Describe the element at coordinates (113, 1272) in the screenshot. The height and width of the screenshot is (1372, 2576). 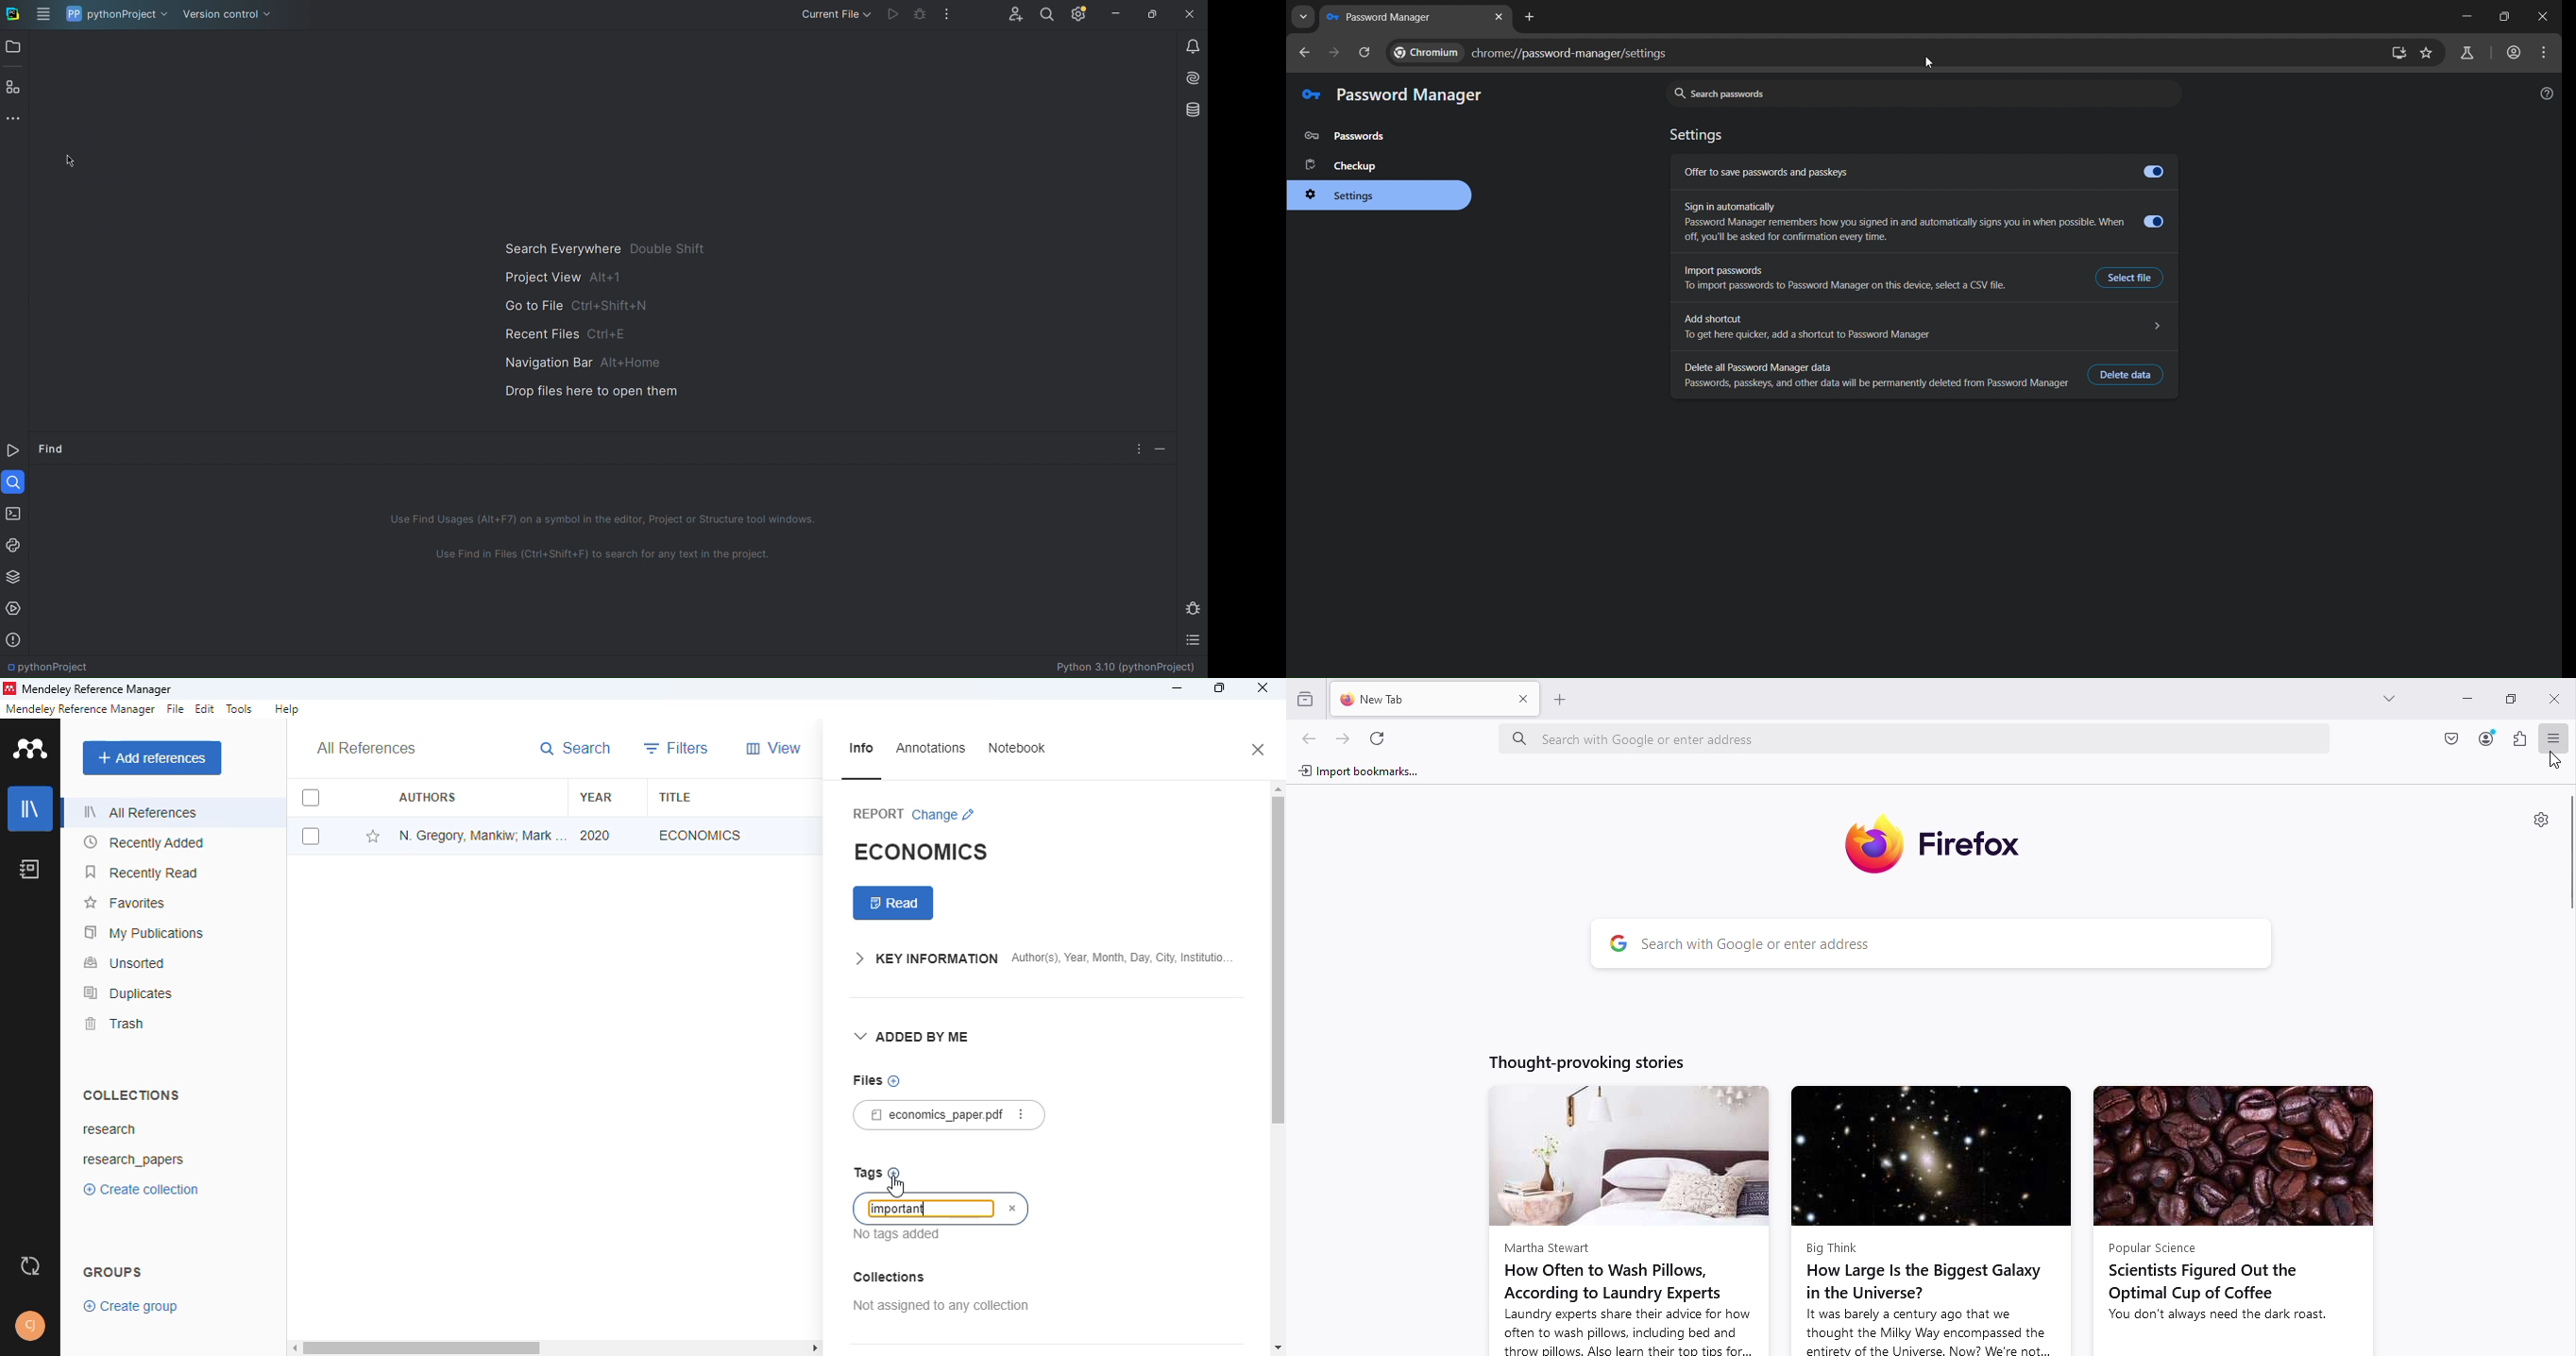
I see `groups` at that location.